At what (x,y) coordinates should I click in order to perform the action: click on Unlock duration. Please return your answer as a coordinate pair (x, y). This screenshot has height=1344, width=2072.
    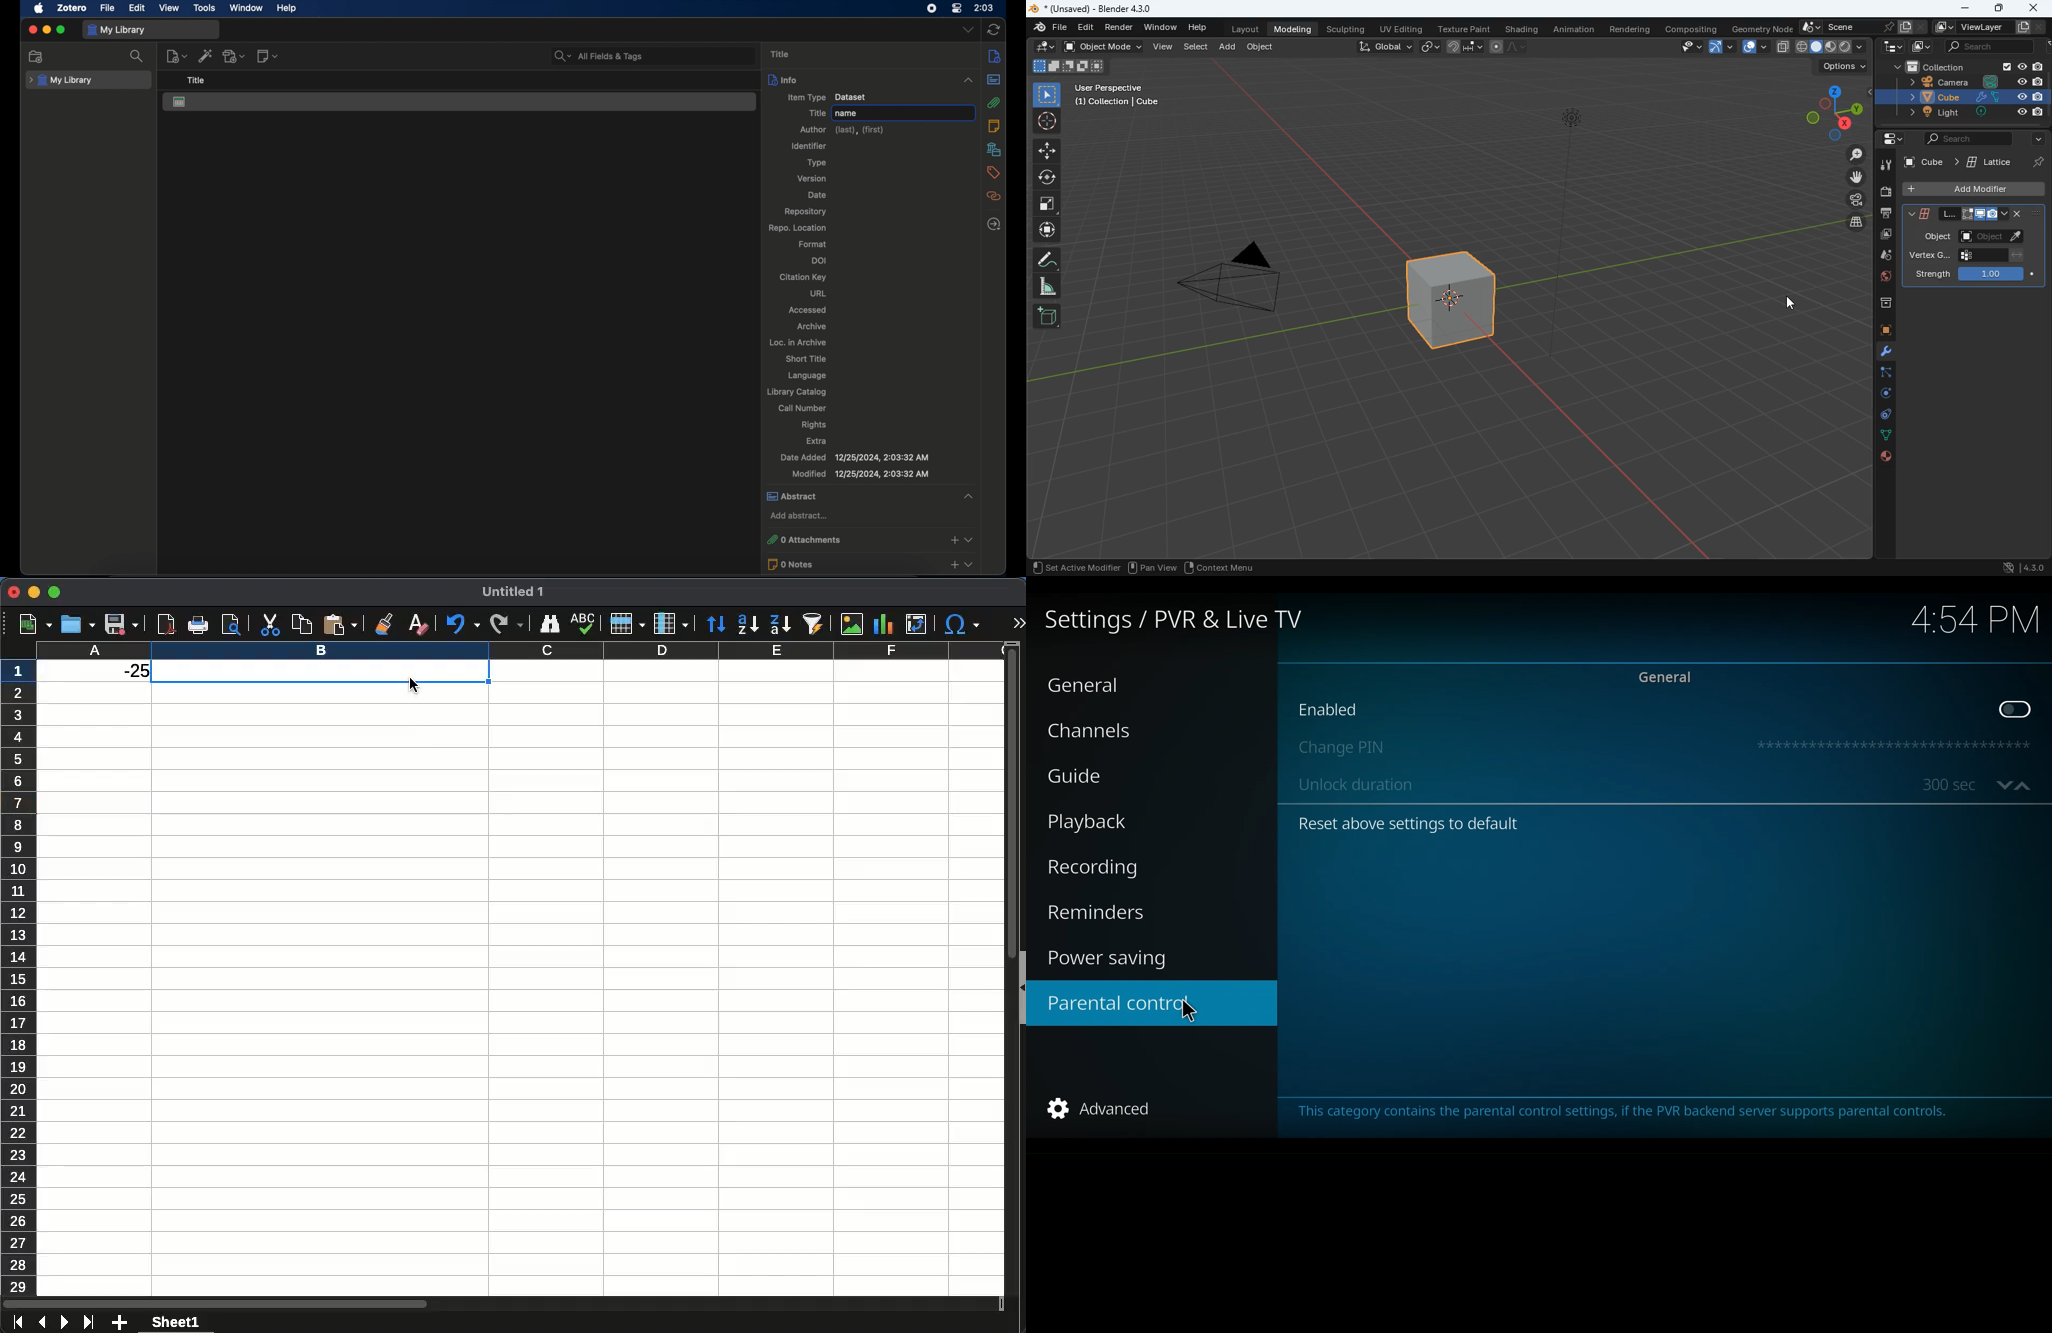
    Looking at the image, I should click on (1597, 783).